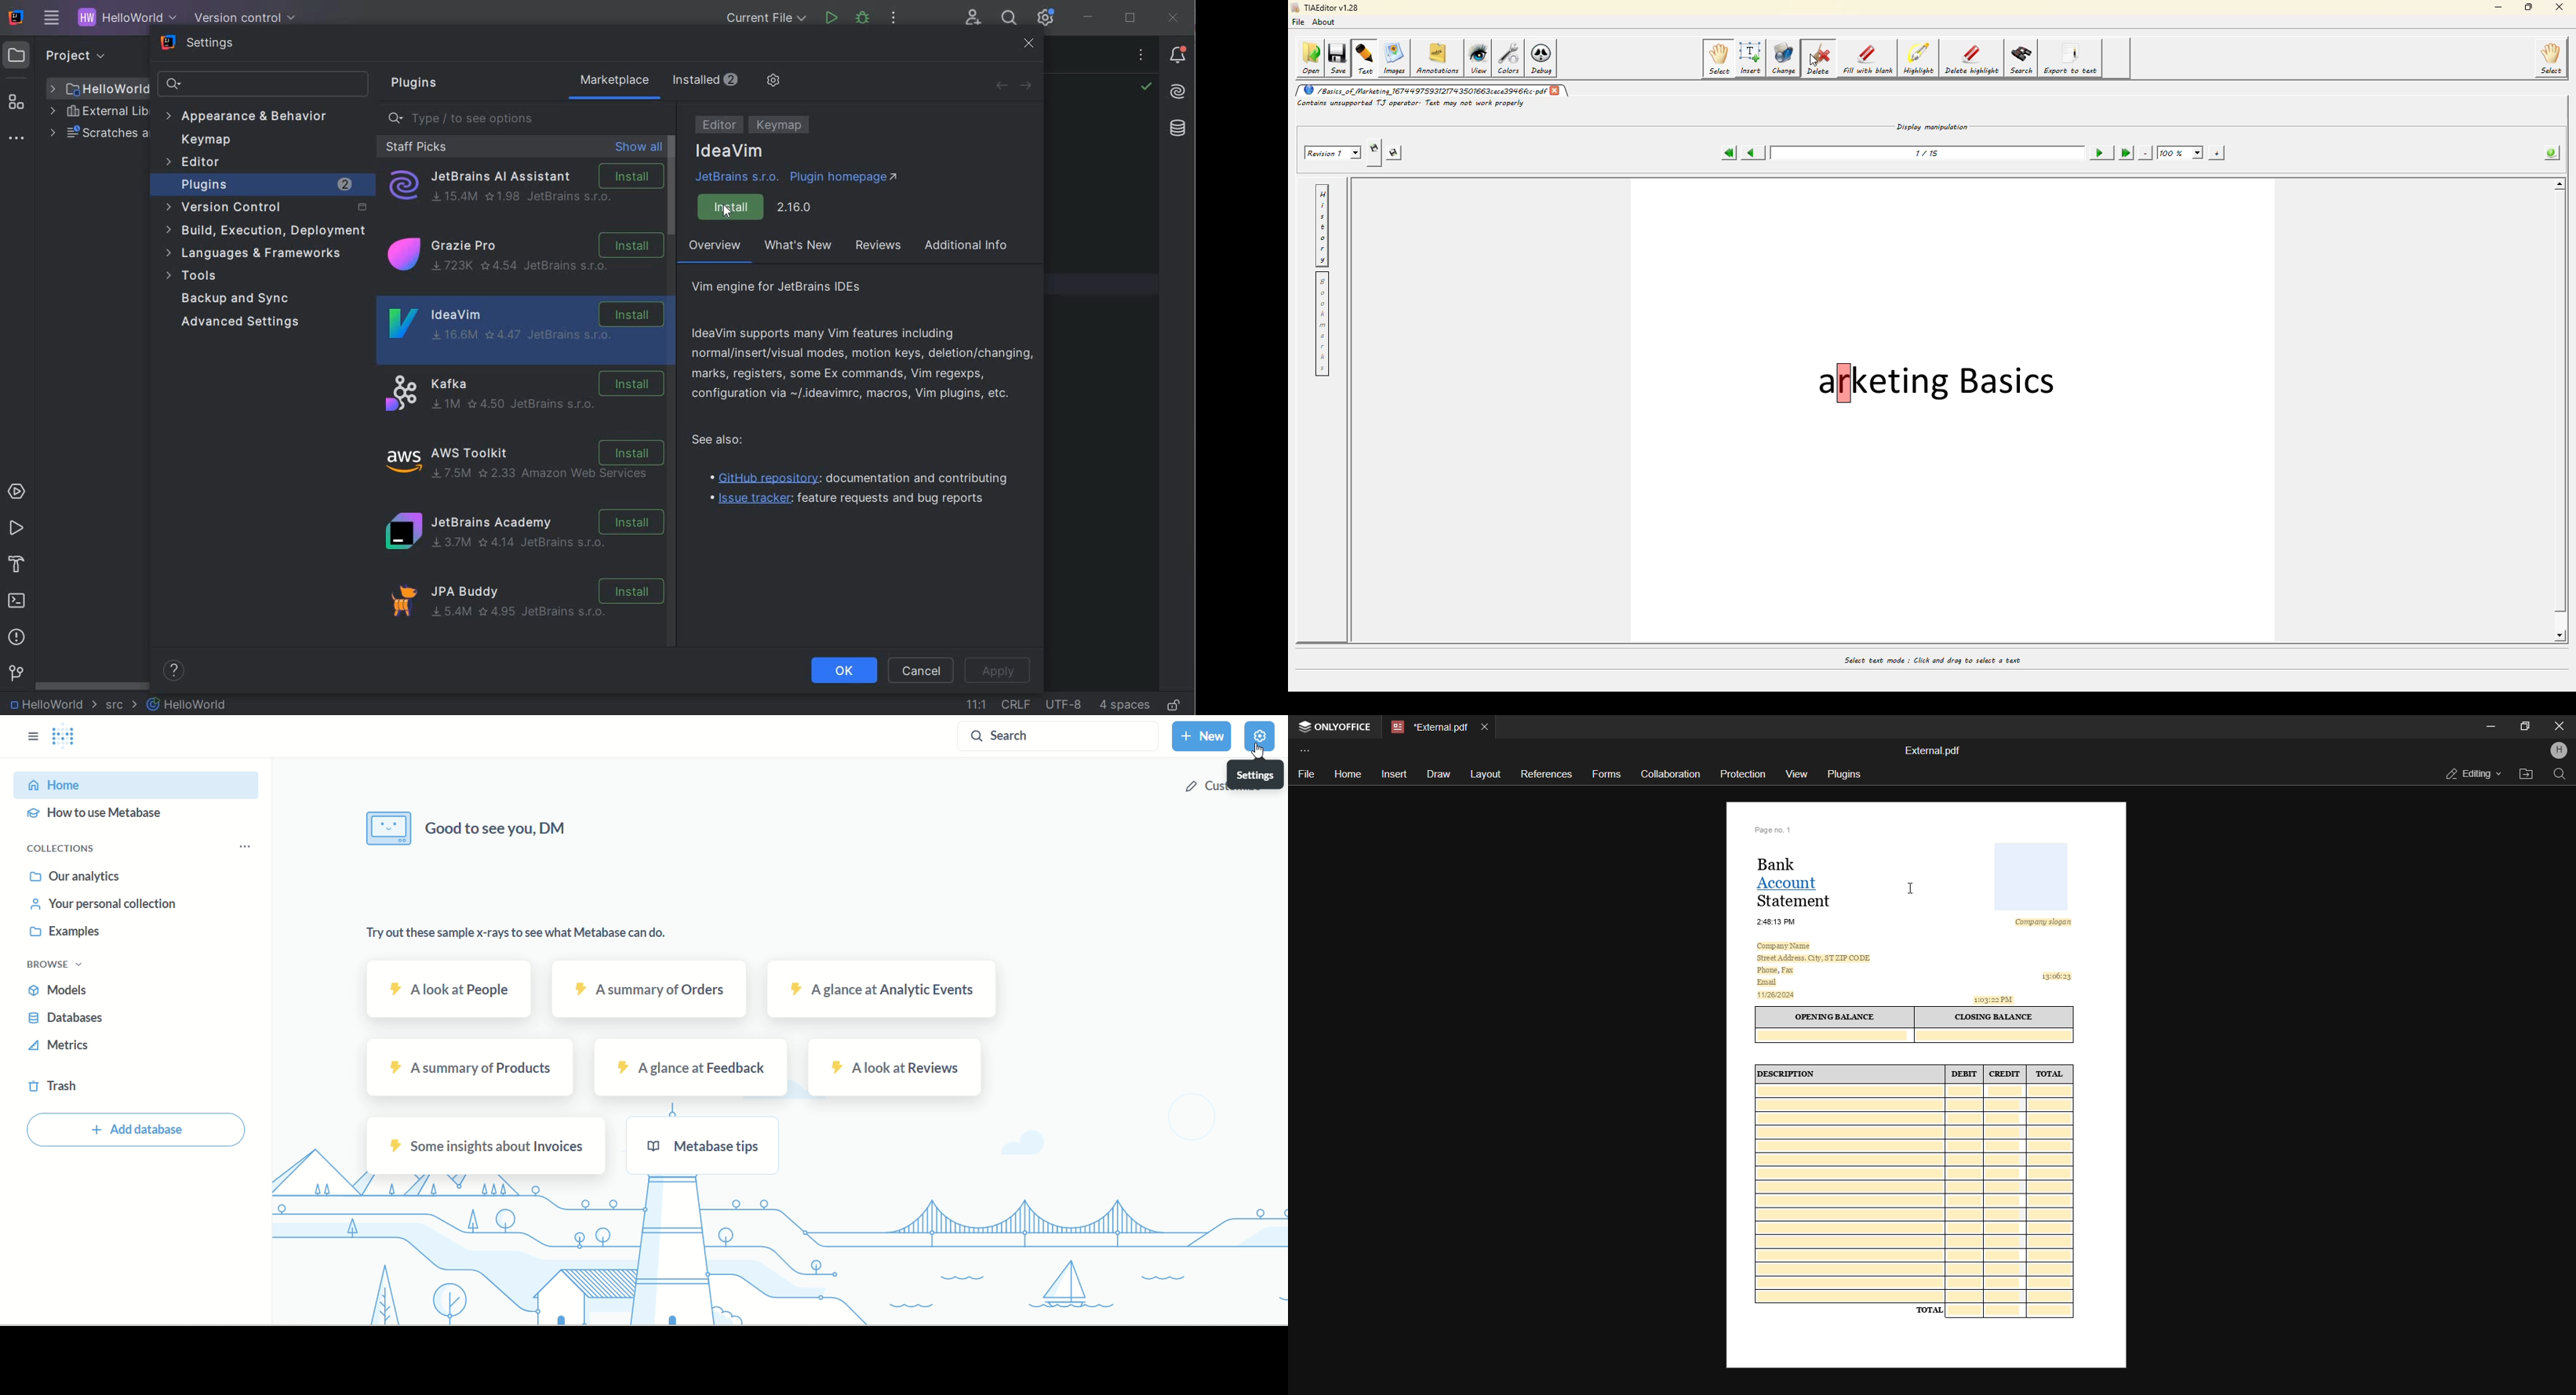  What do you see at coordinates (2524, 725) in the screenshot?
I see `maximize` at bounding box center [2524, 725].